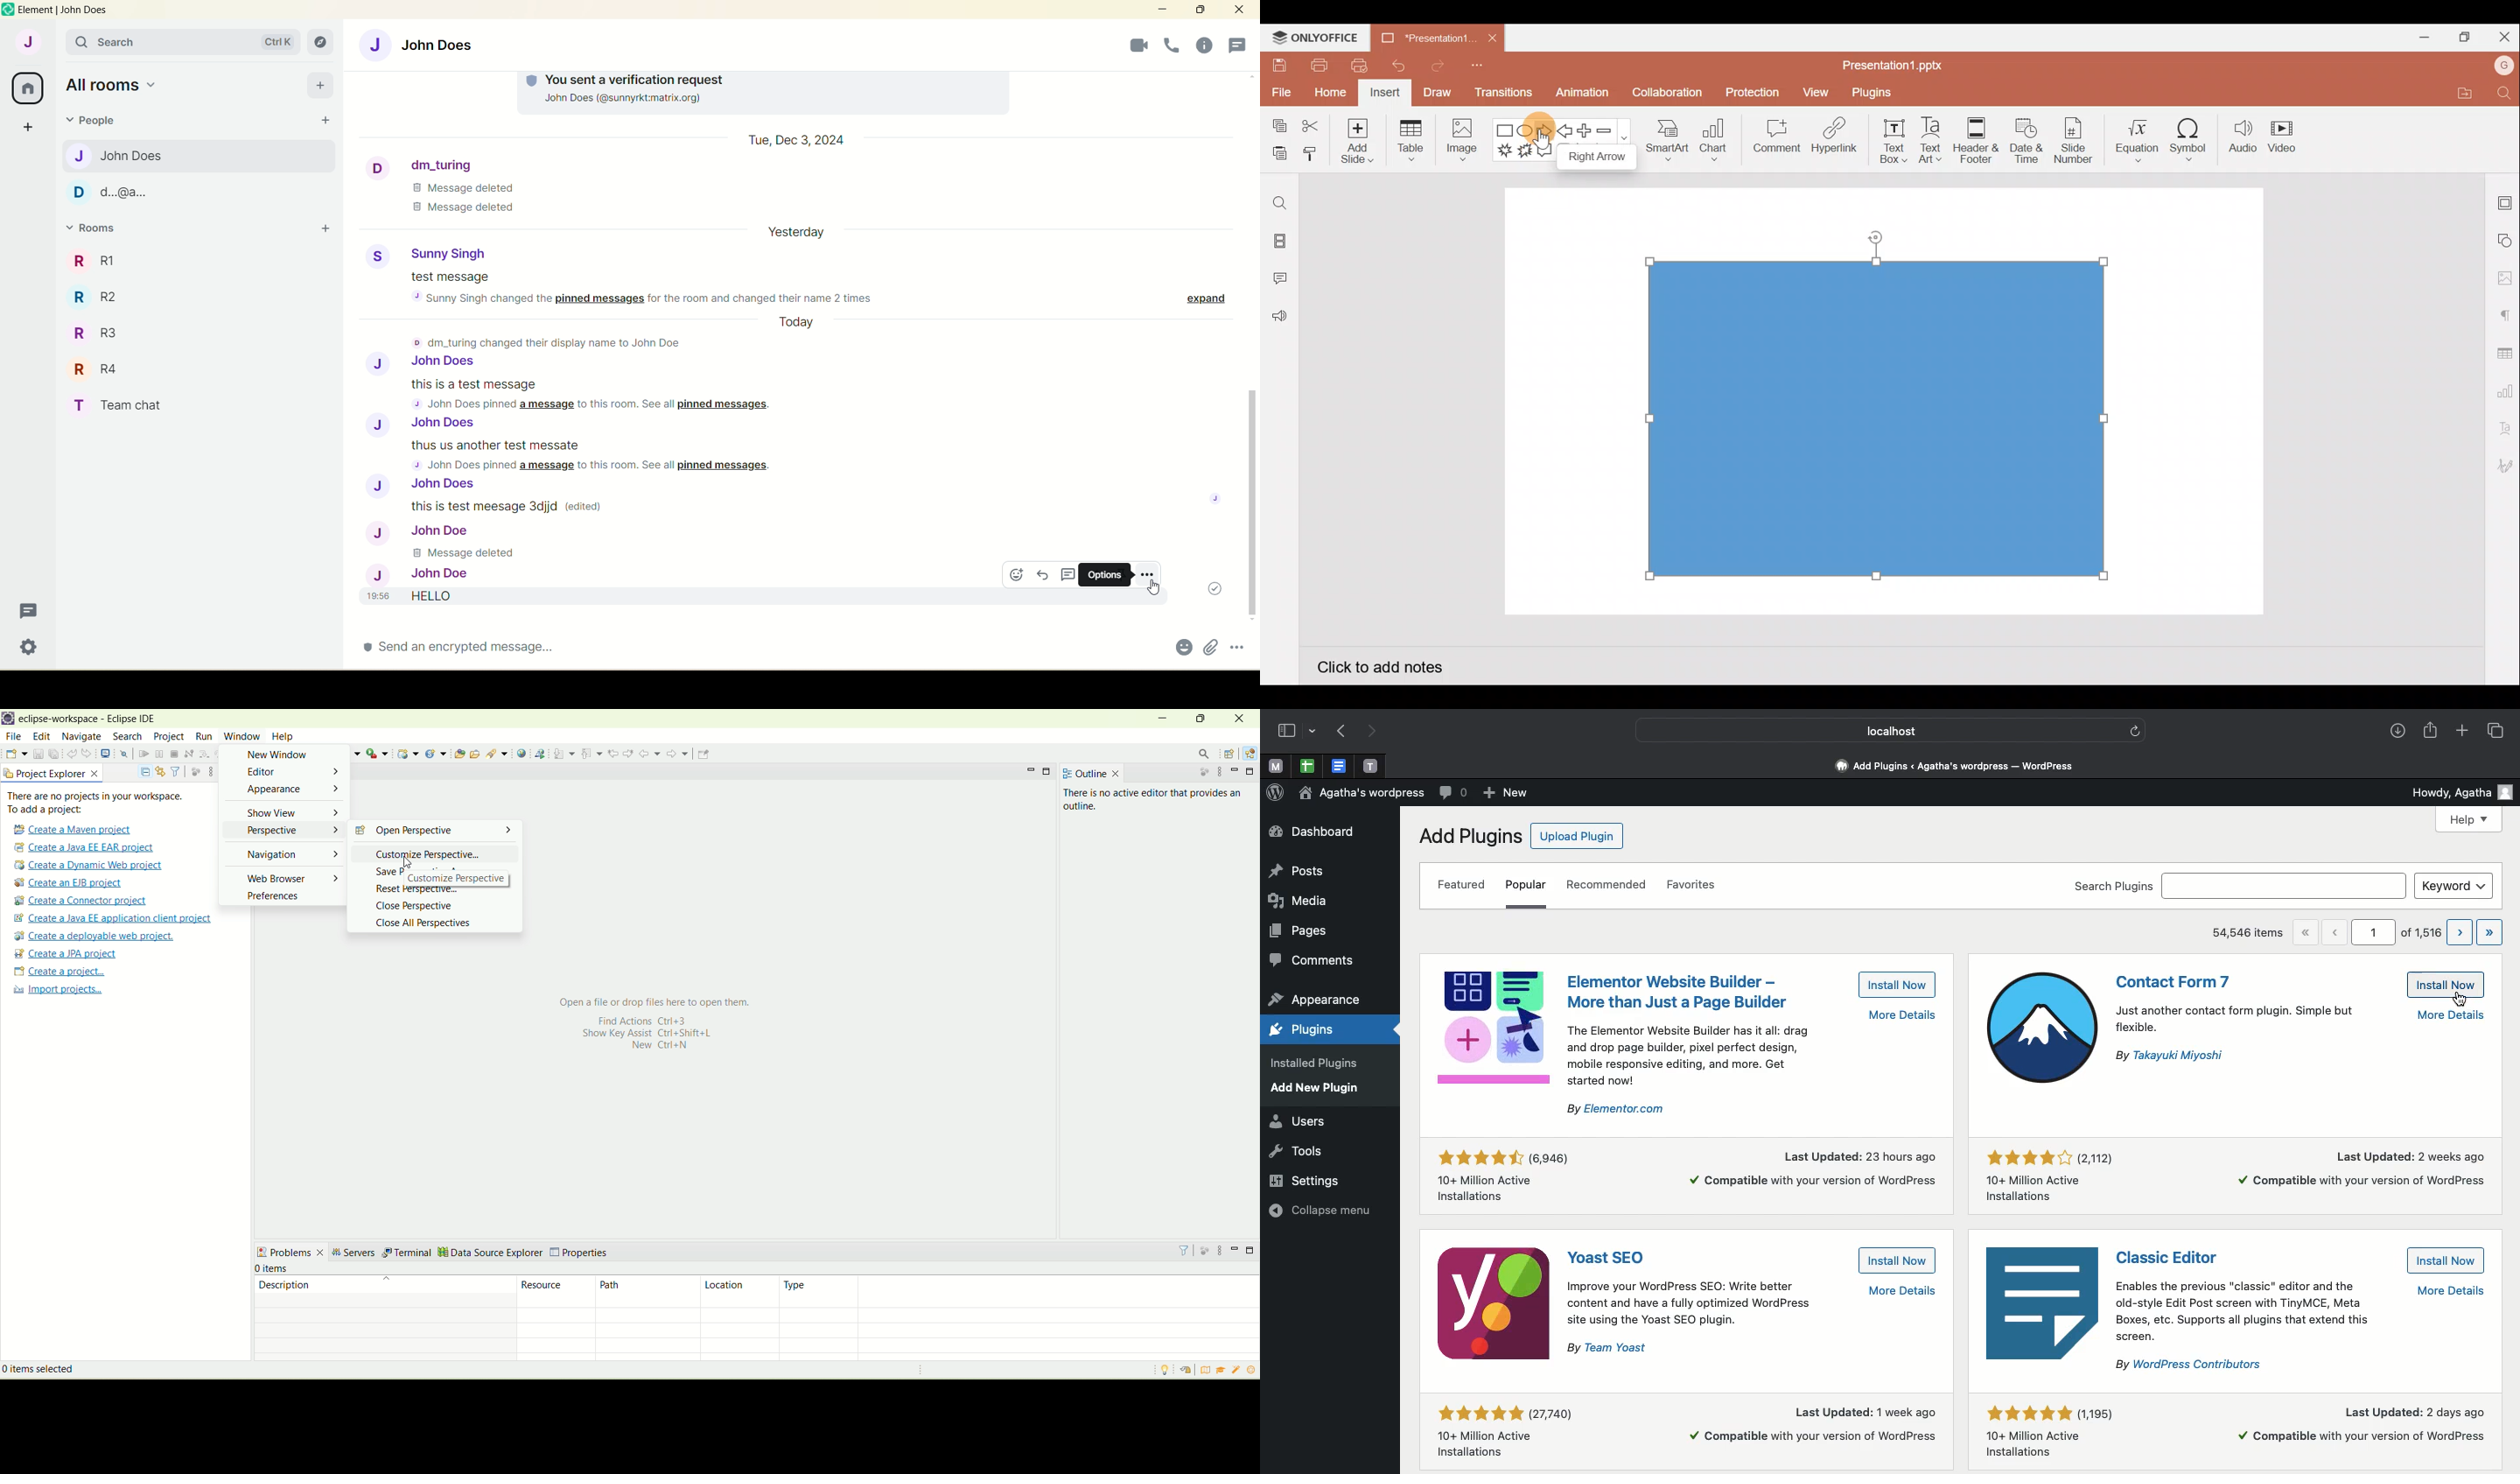 Image resolution: width=2520 pixels, height=1484 pixels. I want to click on 1, so click(2372, 933).